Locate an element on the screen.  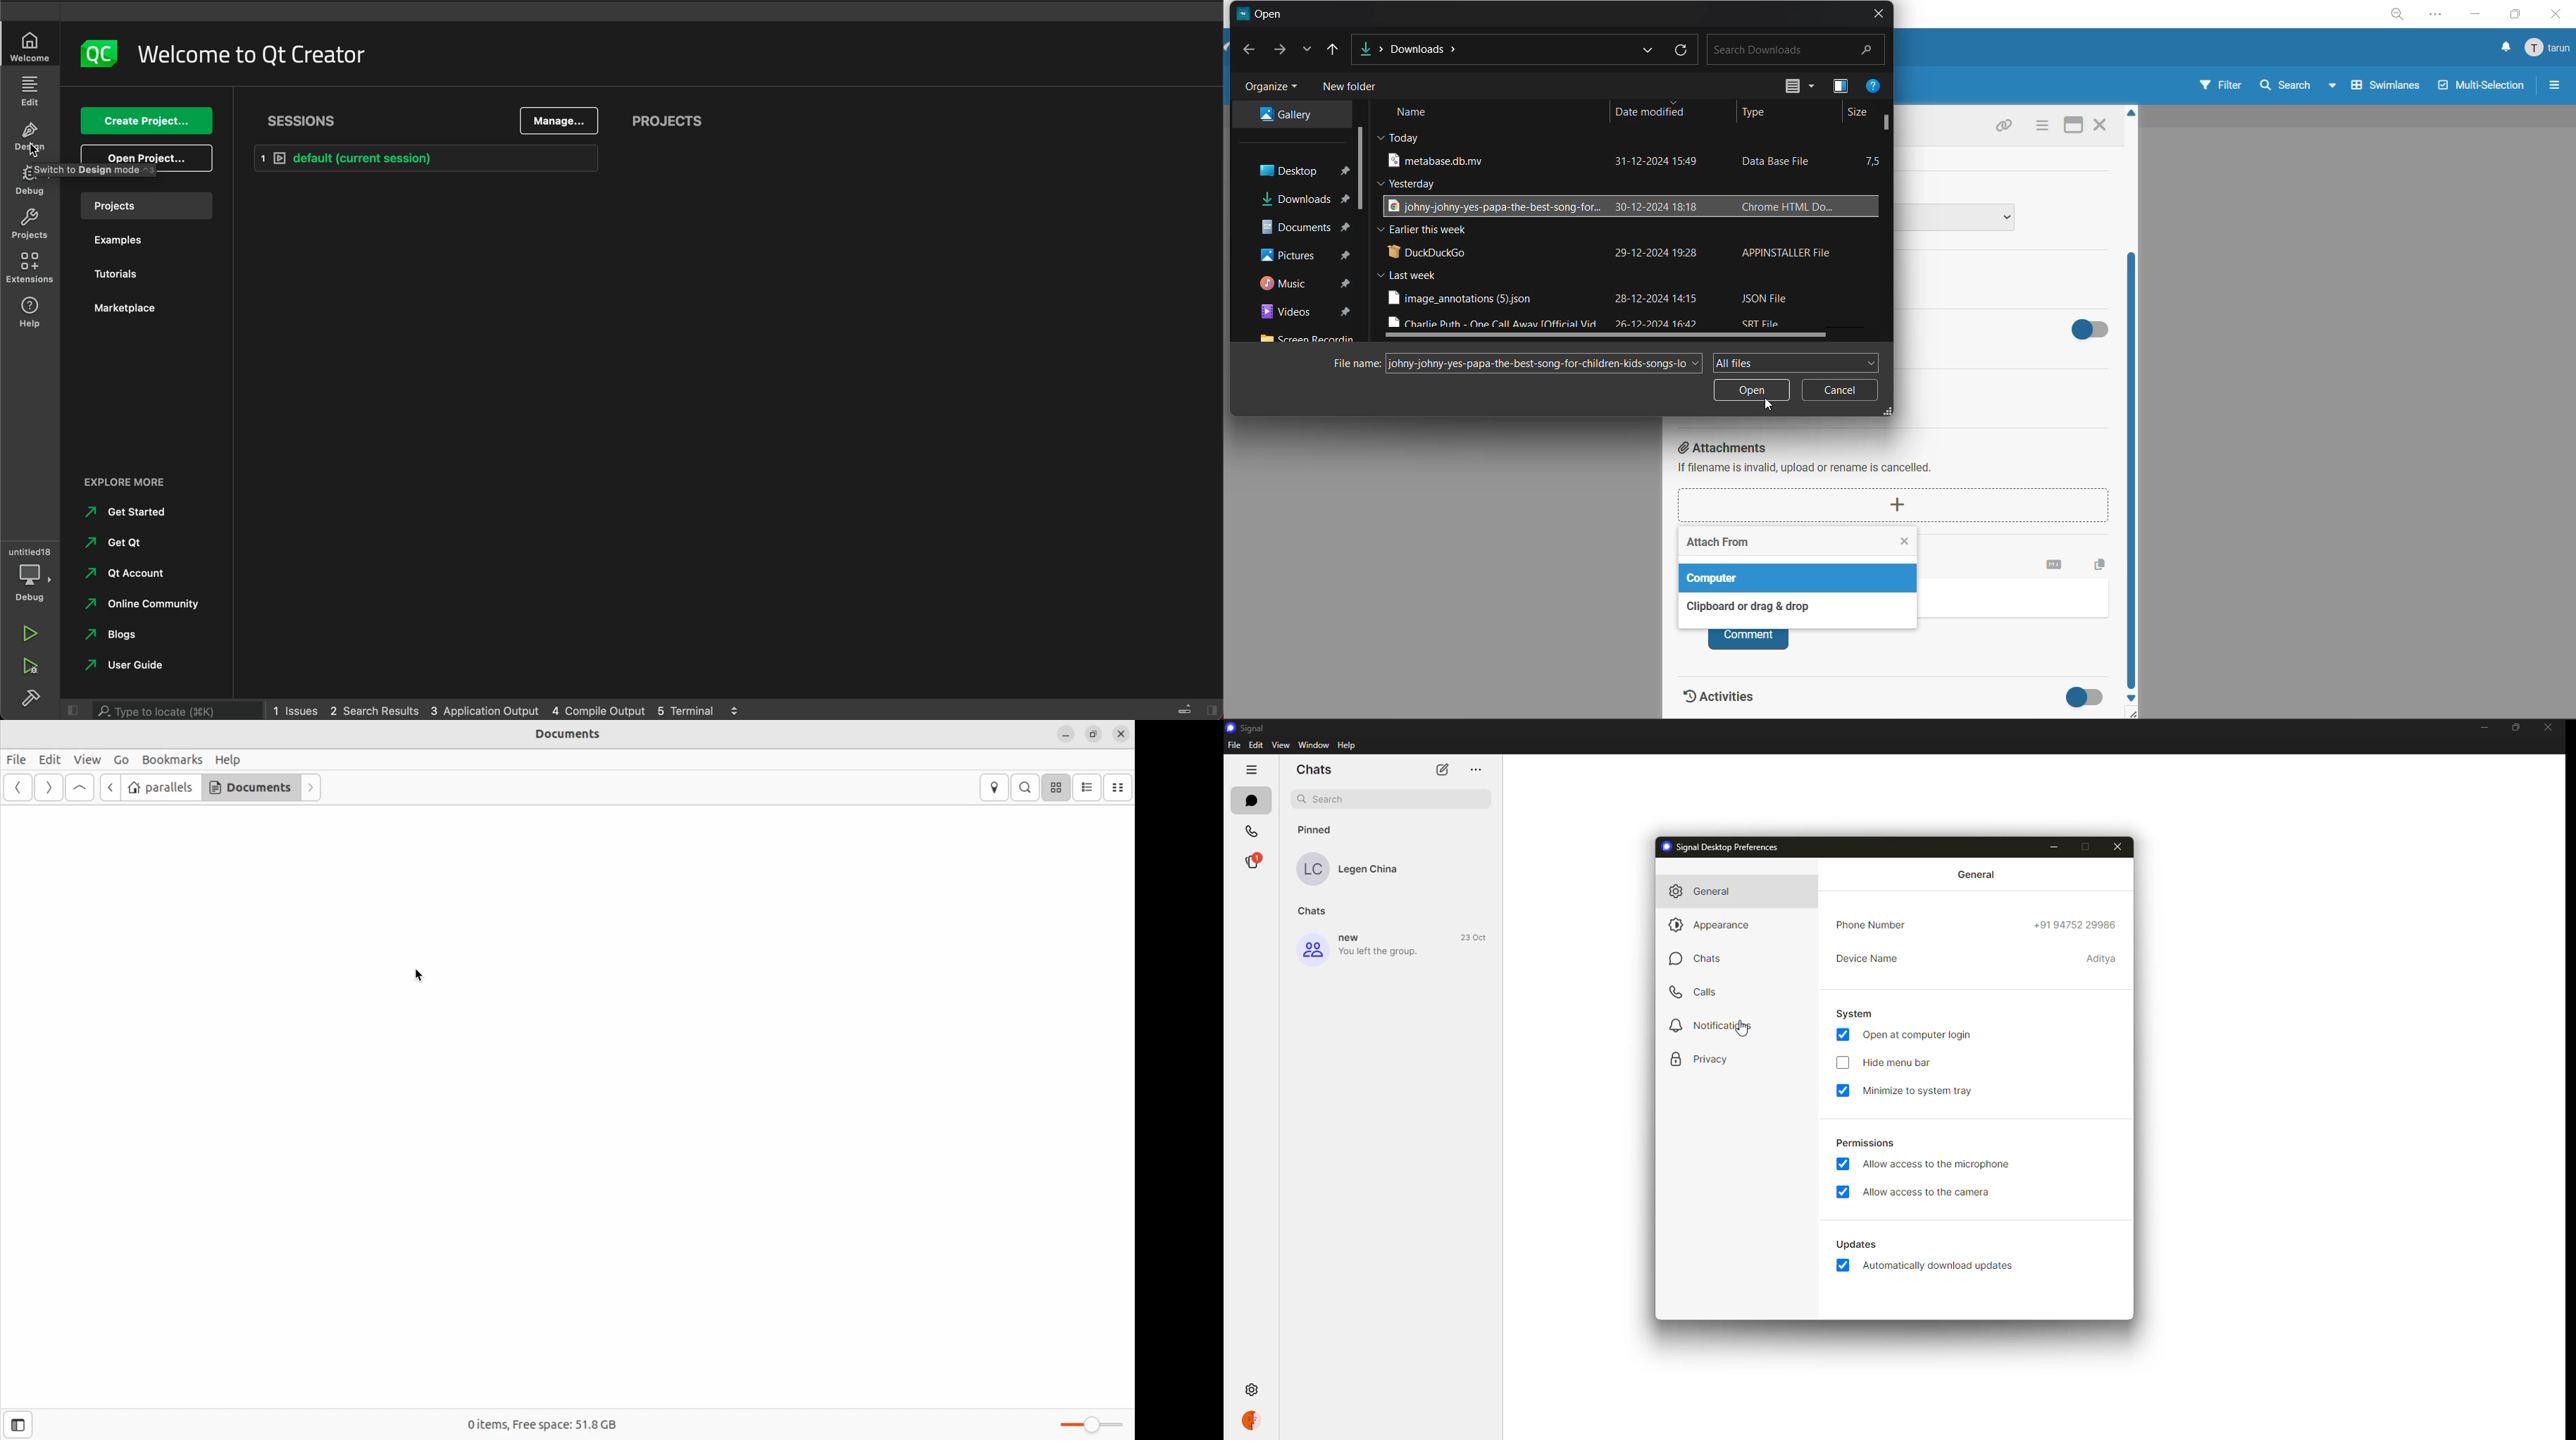
general is located at coordinates (1700, 892).